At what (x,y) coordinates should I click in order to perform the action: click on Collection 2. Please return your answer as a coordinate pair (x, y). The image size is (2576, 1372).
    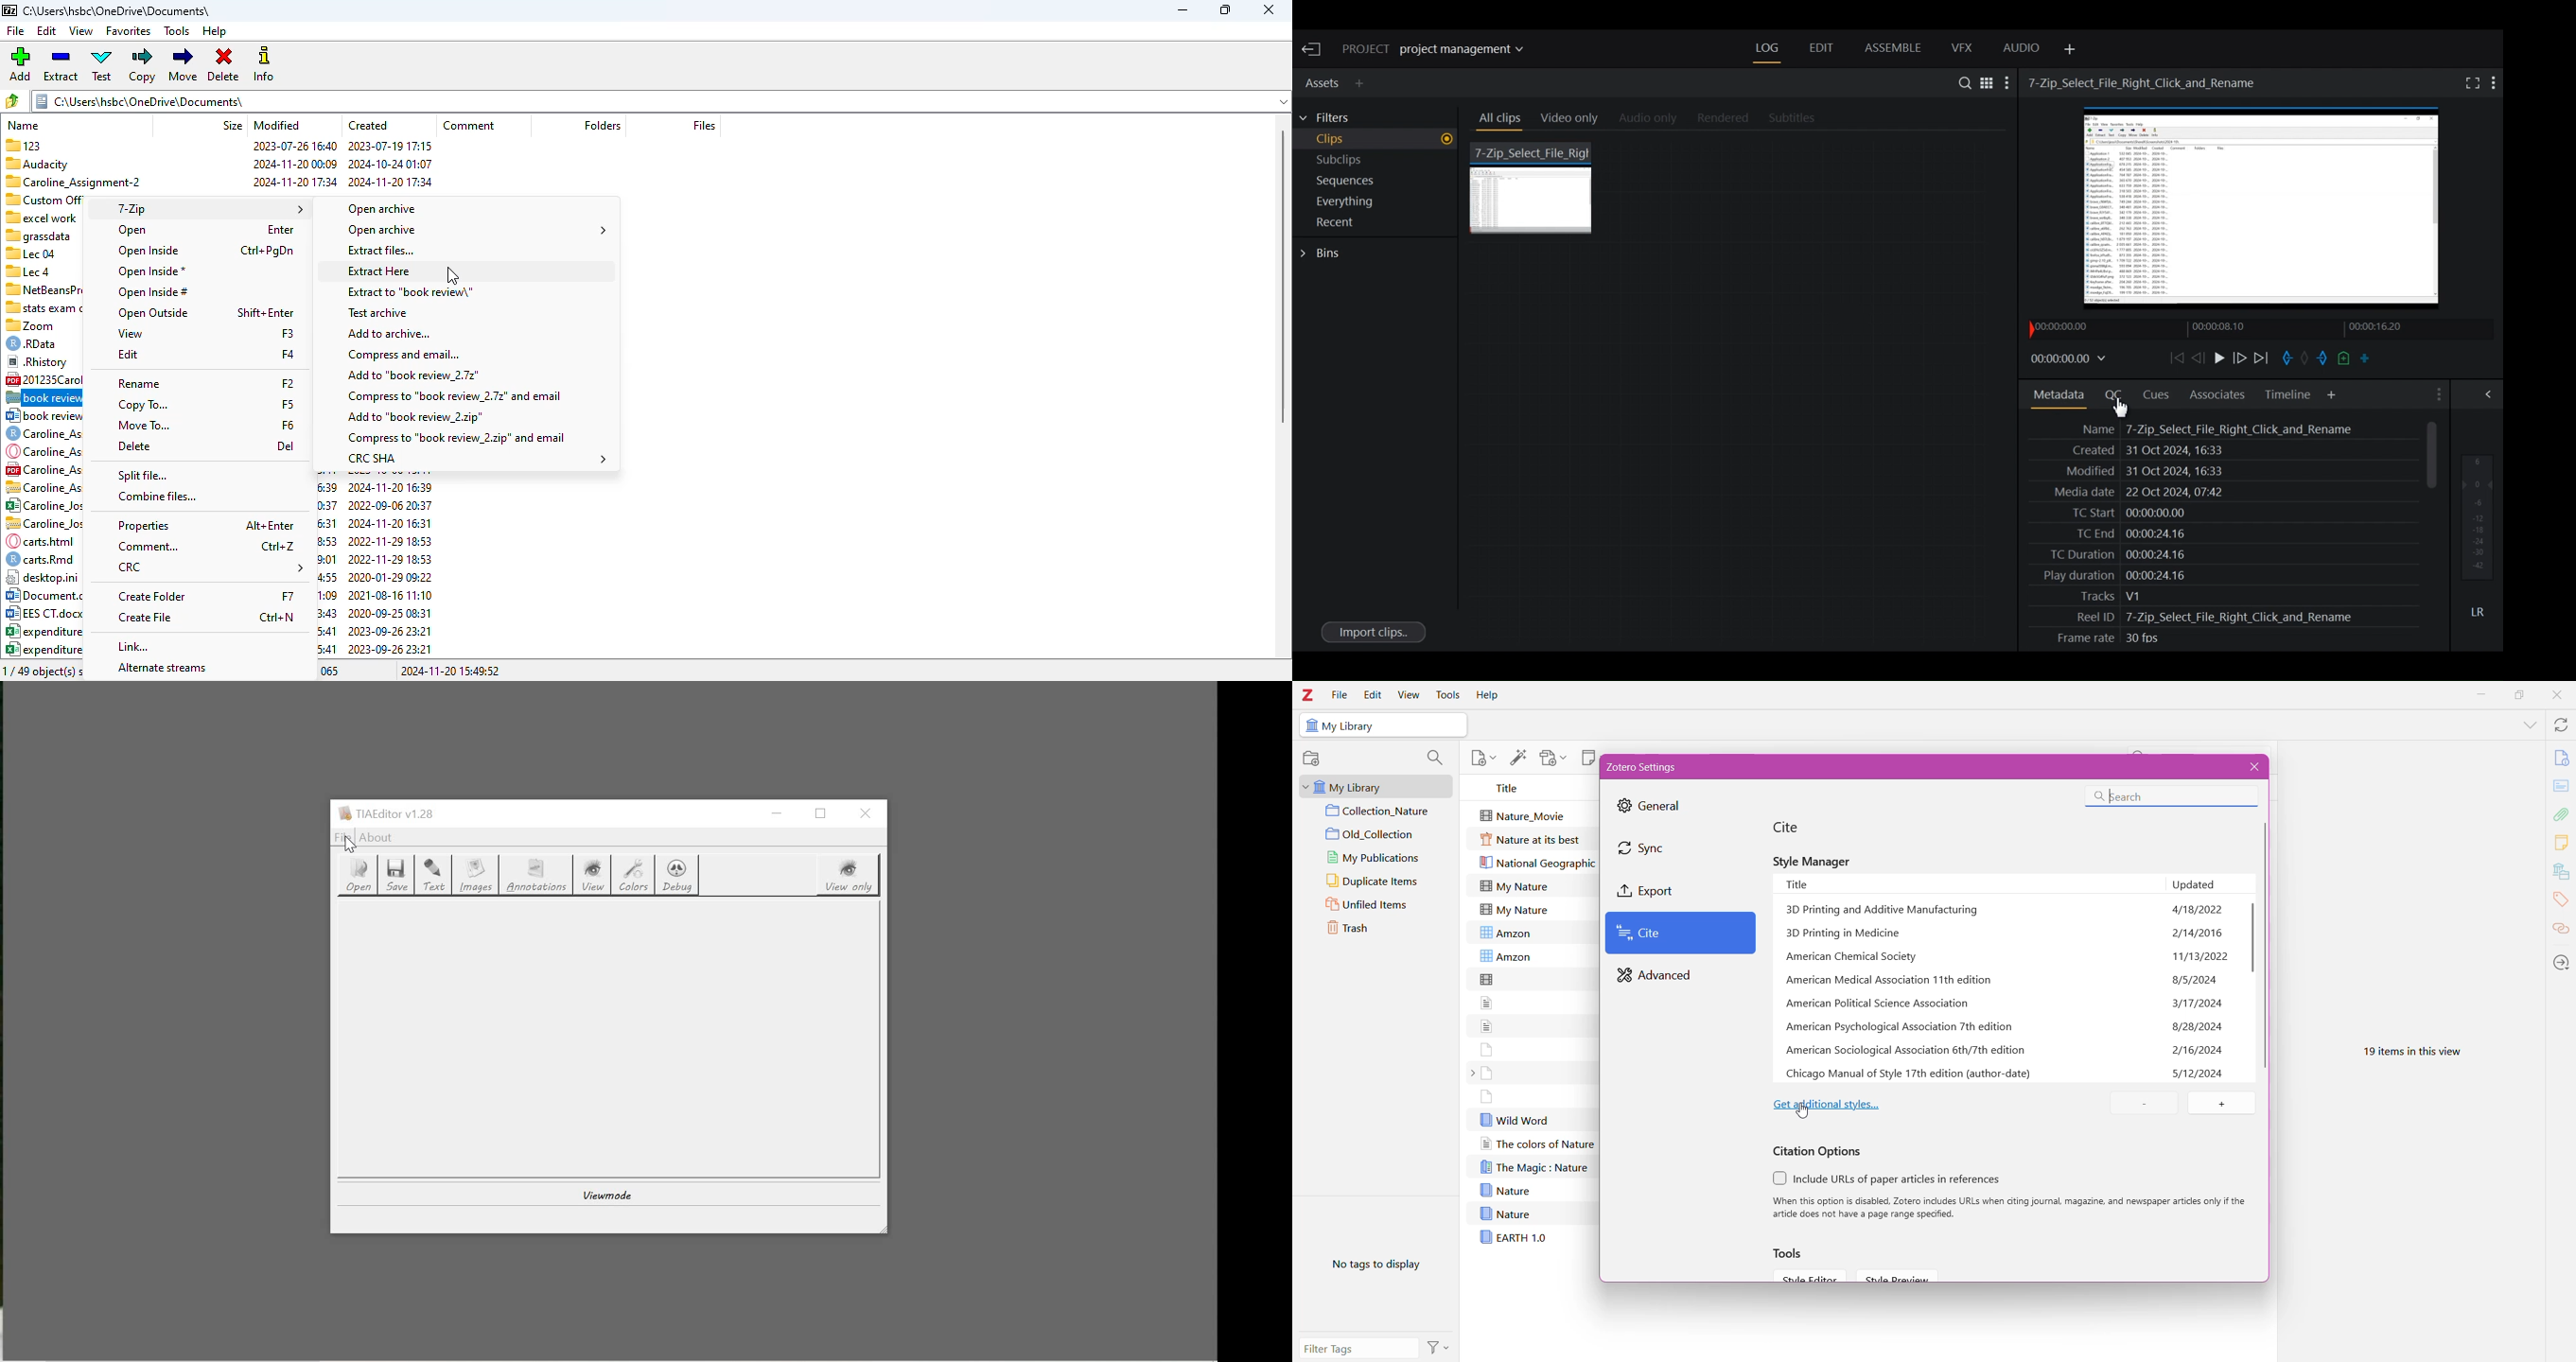
    Looking at the image, I should click on (1381, 834).